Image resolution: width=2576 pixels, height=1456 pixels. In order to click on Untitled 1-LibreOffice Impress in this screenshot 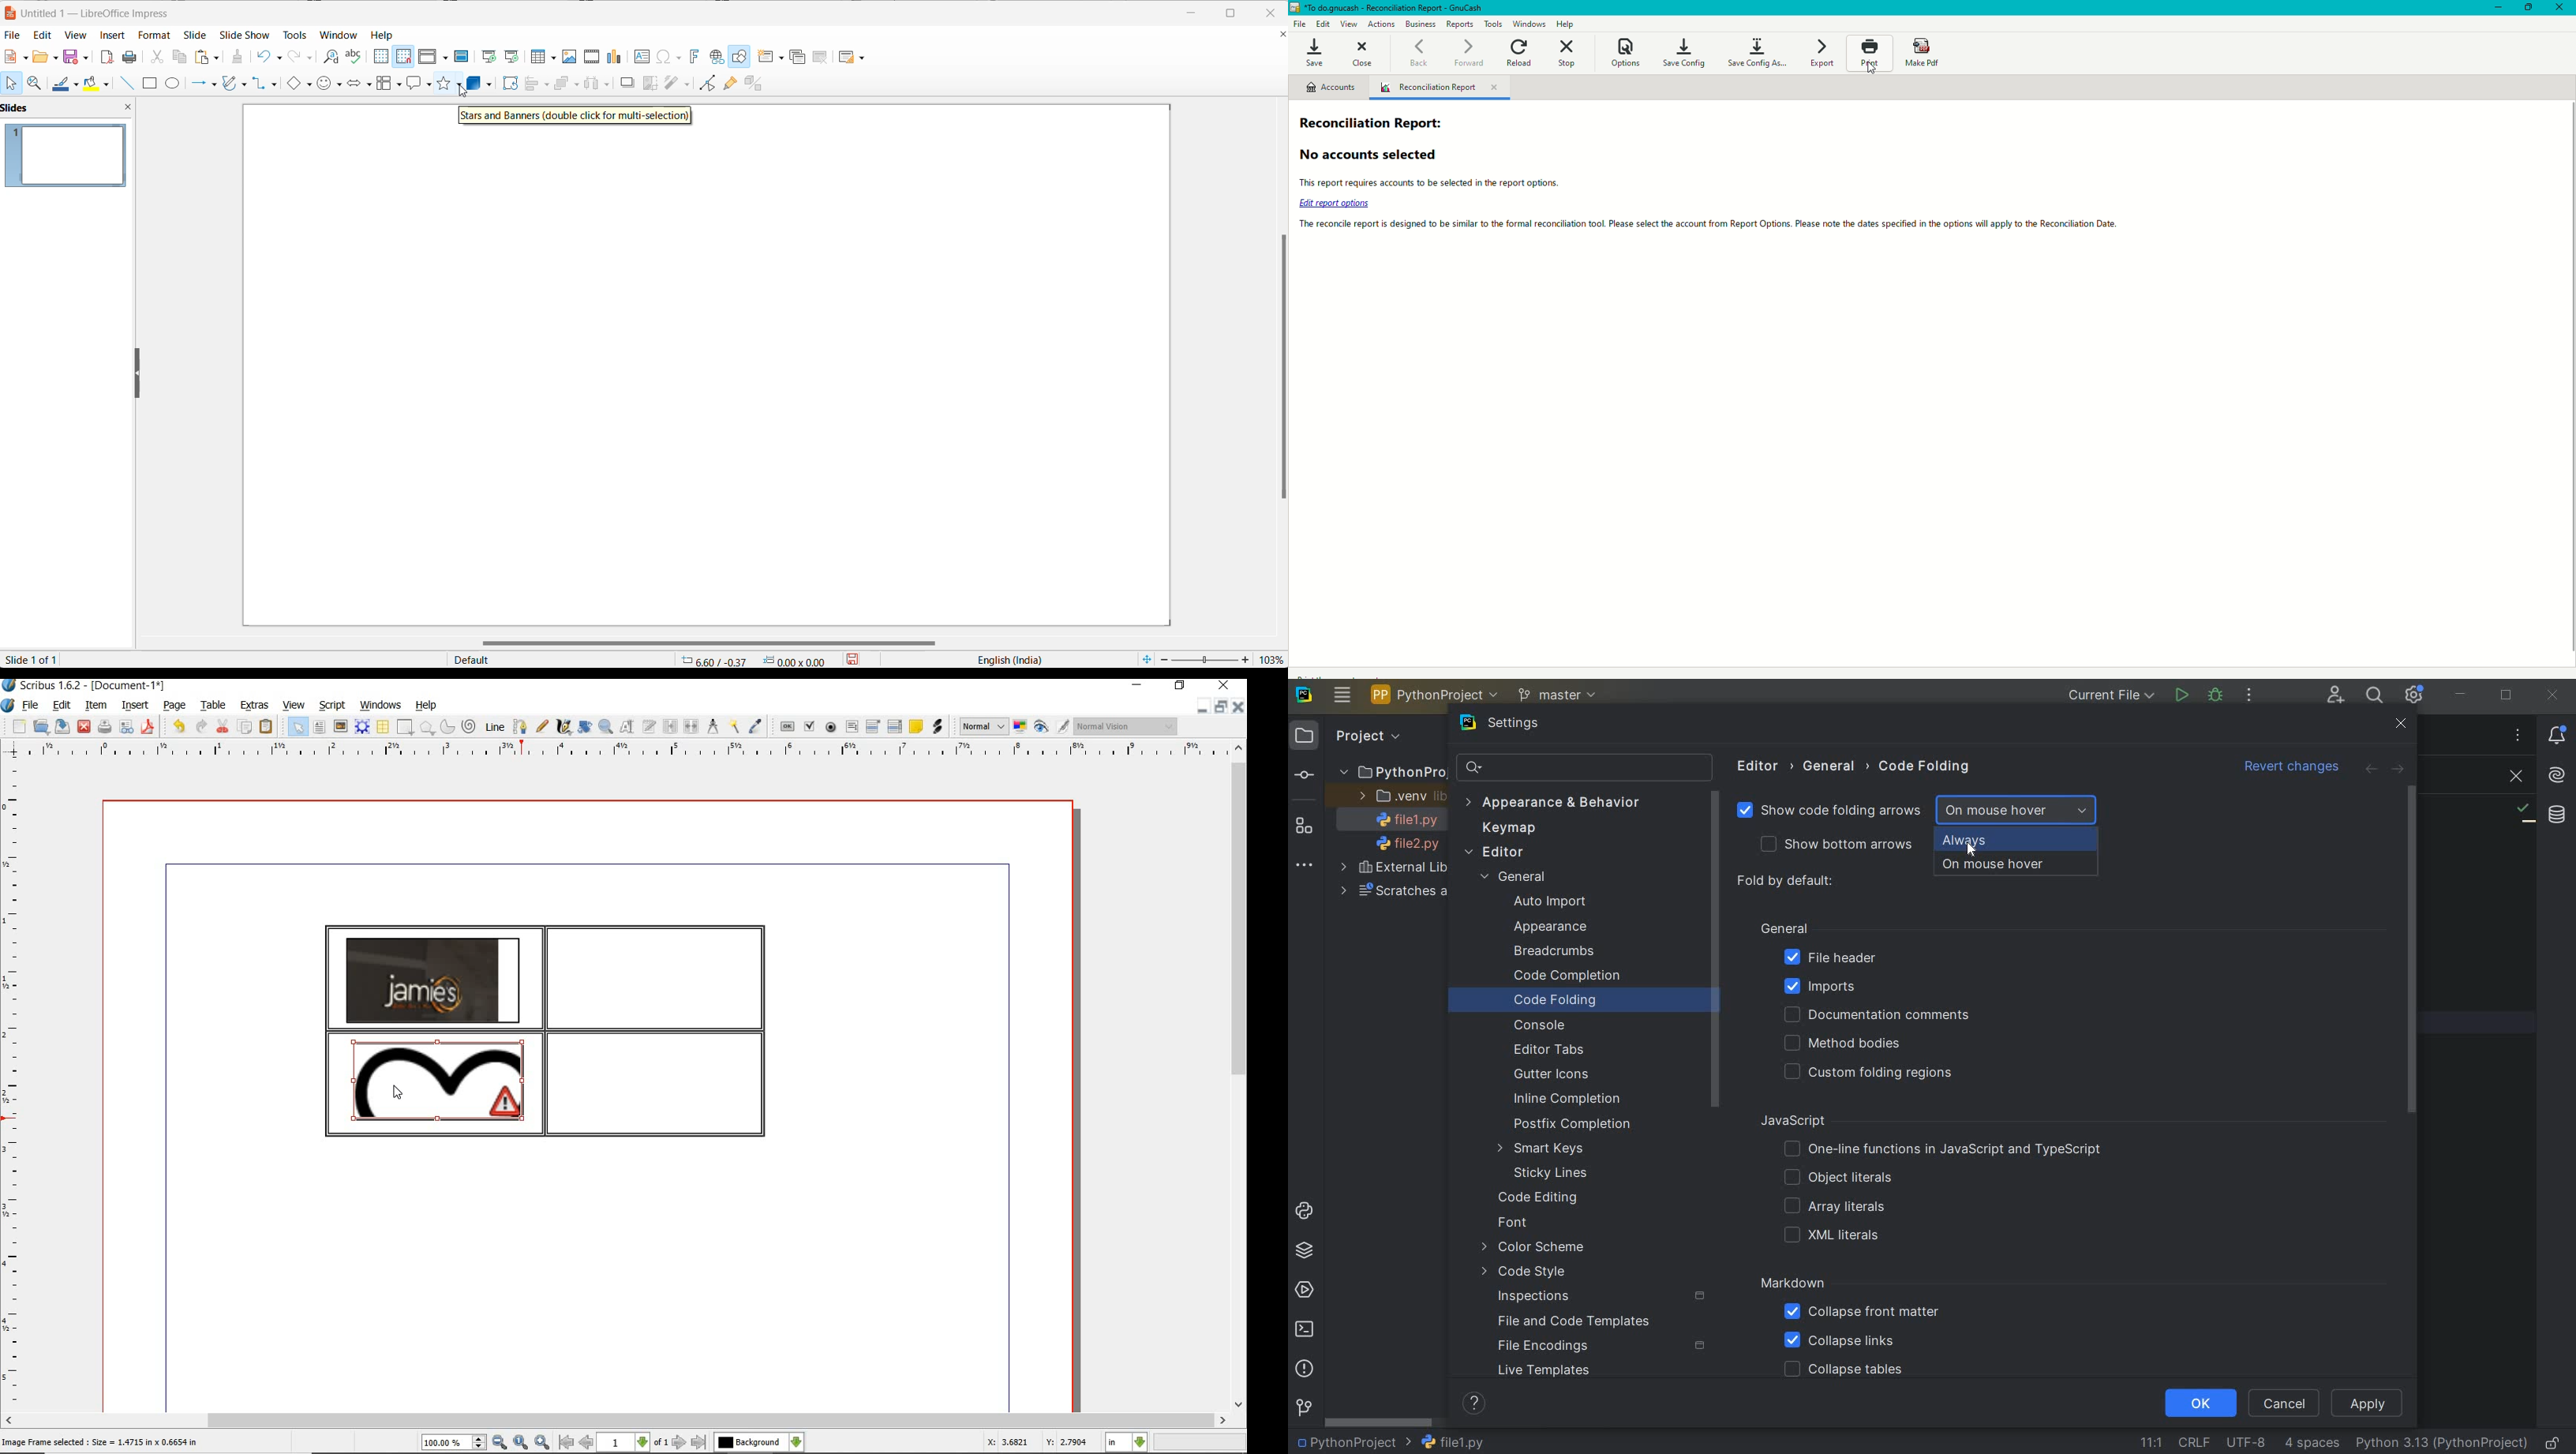, I will do `click(105, 12)`.